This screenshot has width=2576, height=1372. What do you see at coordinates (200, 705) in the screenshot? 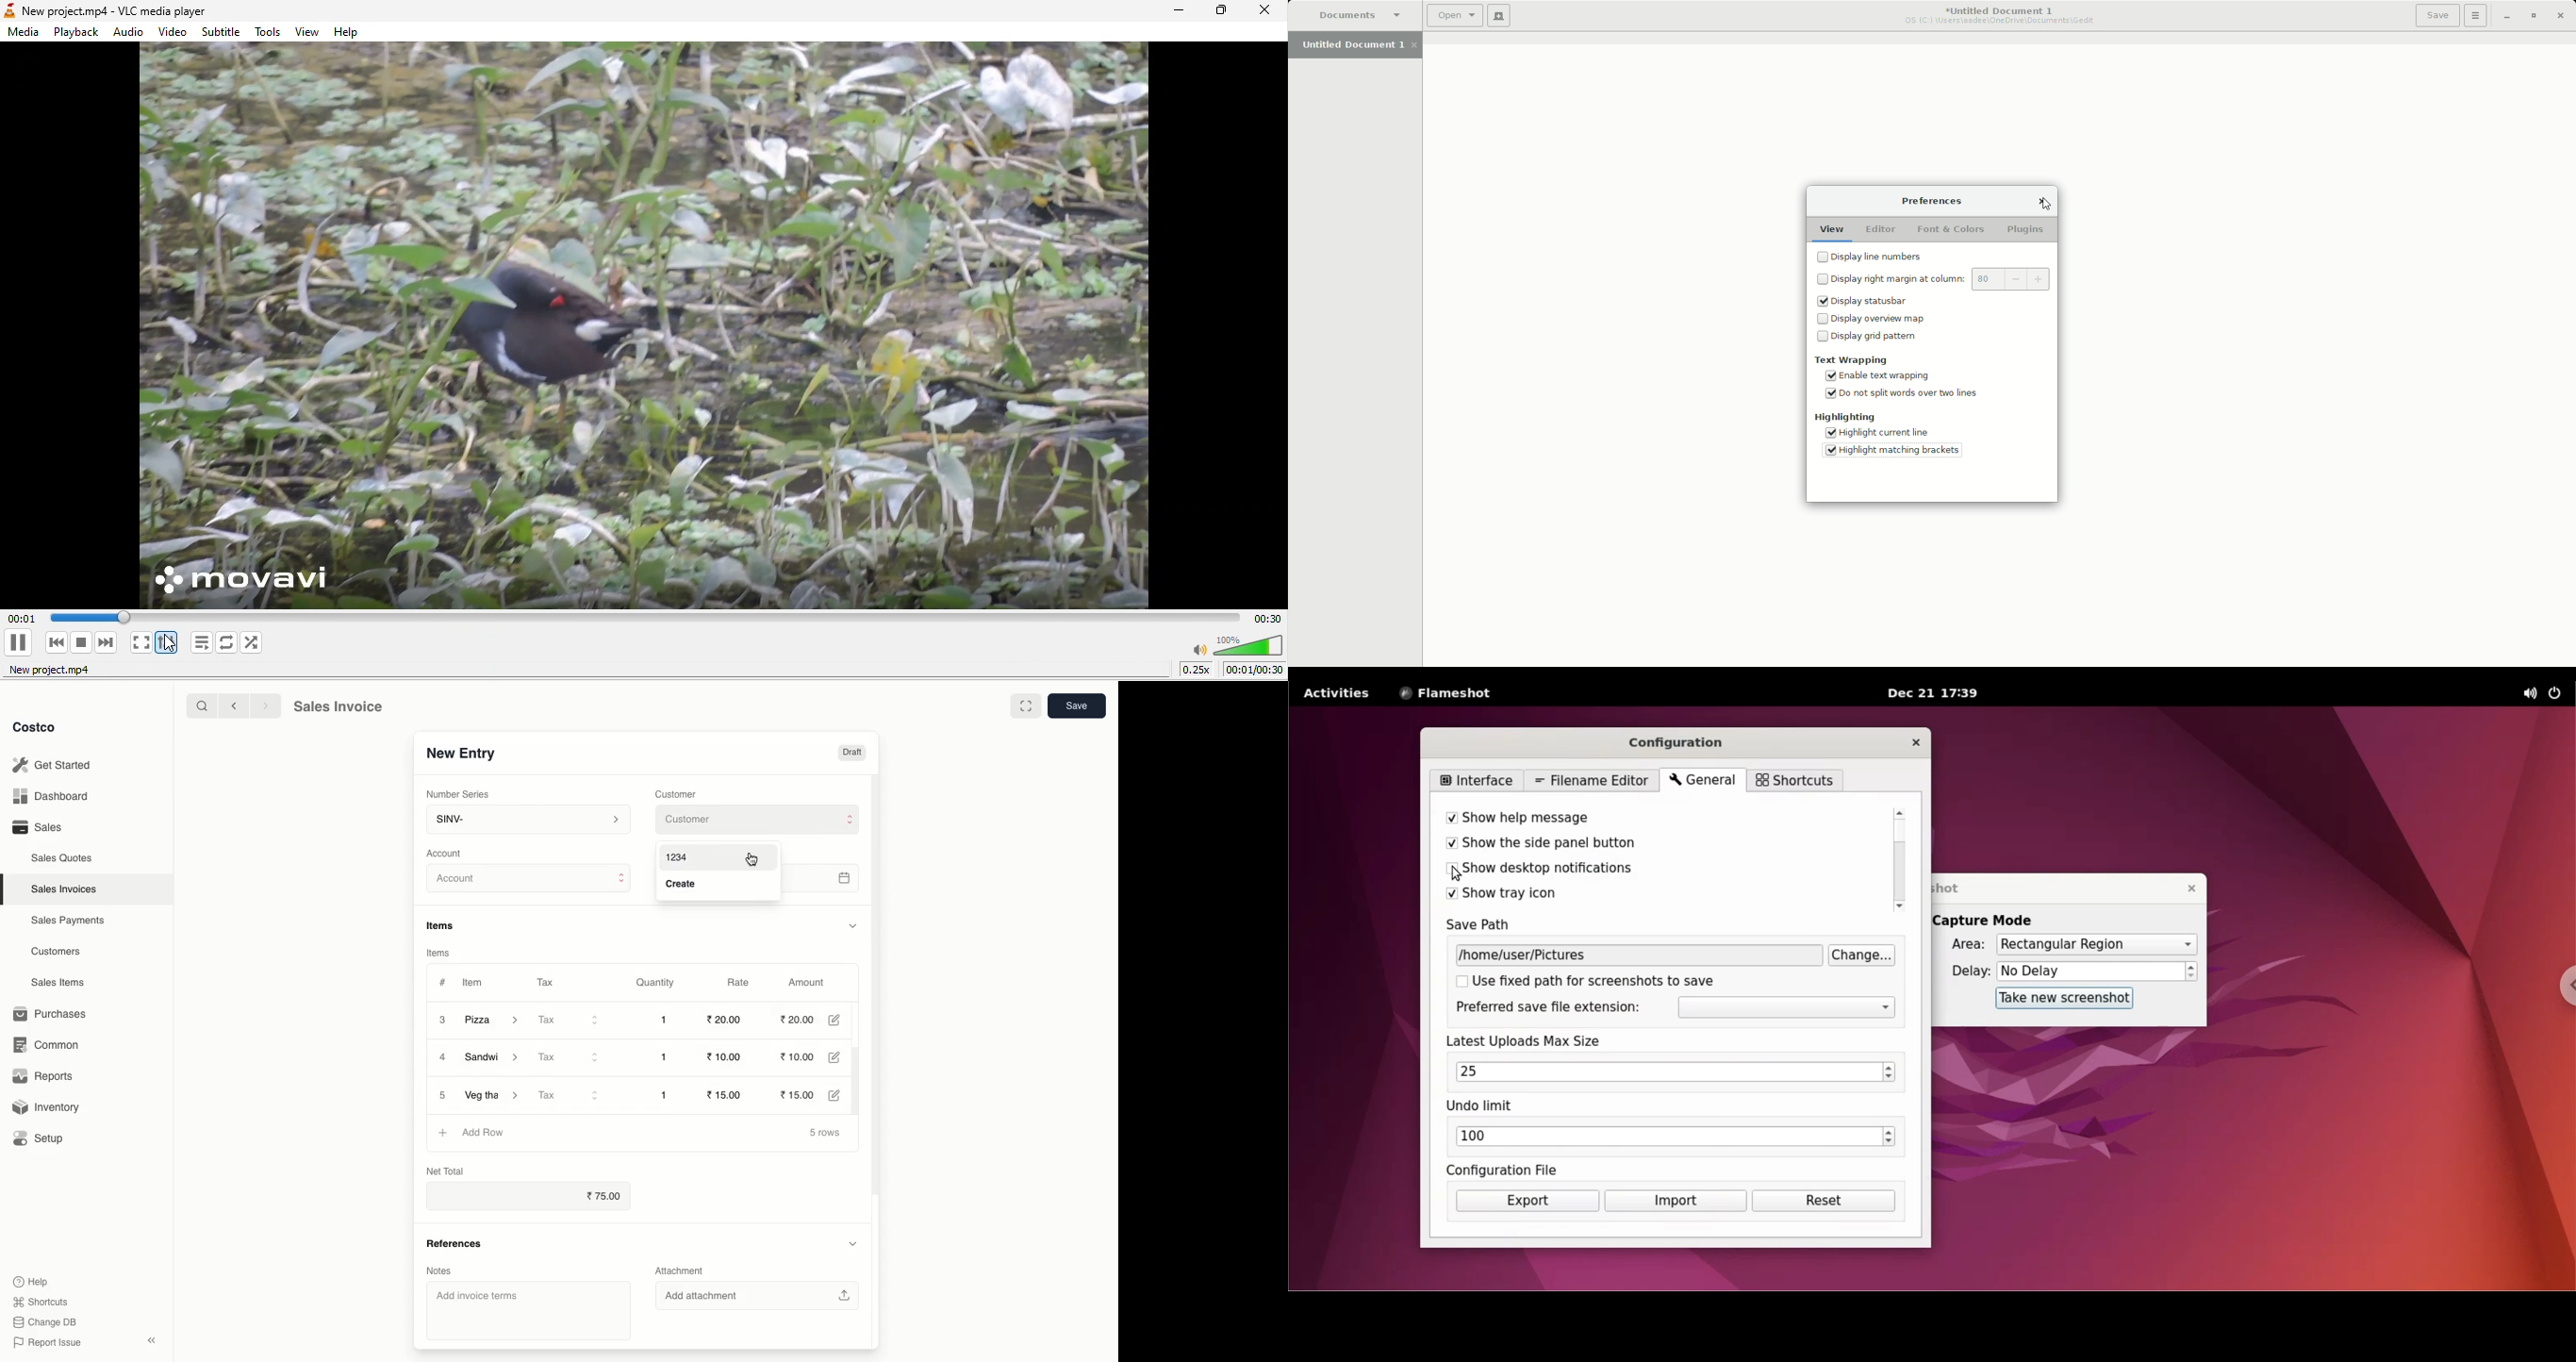
I see `Search` at bounding box center [200, 705].